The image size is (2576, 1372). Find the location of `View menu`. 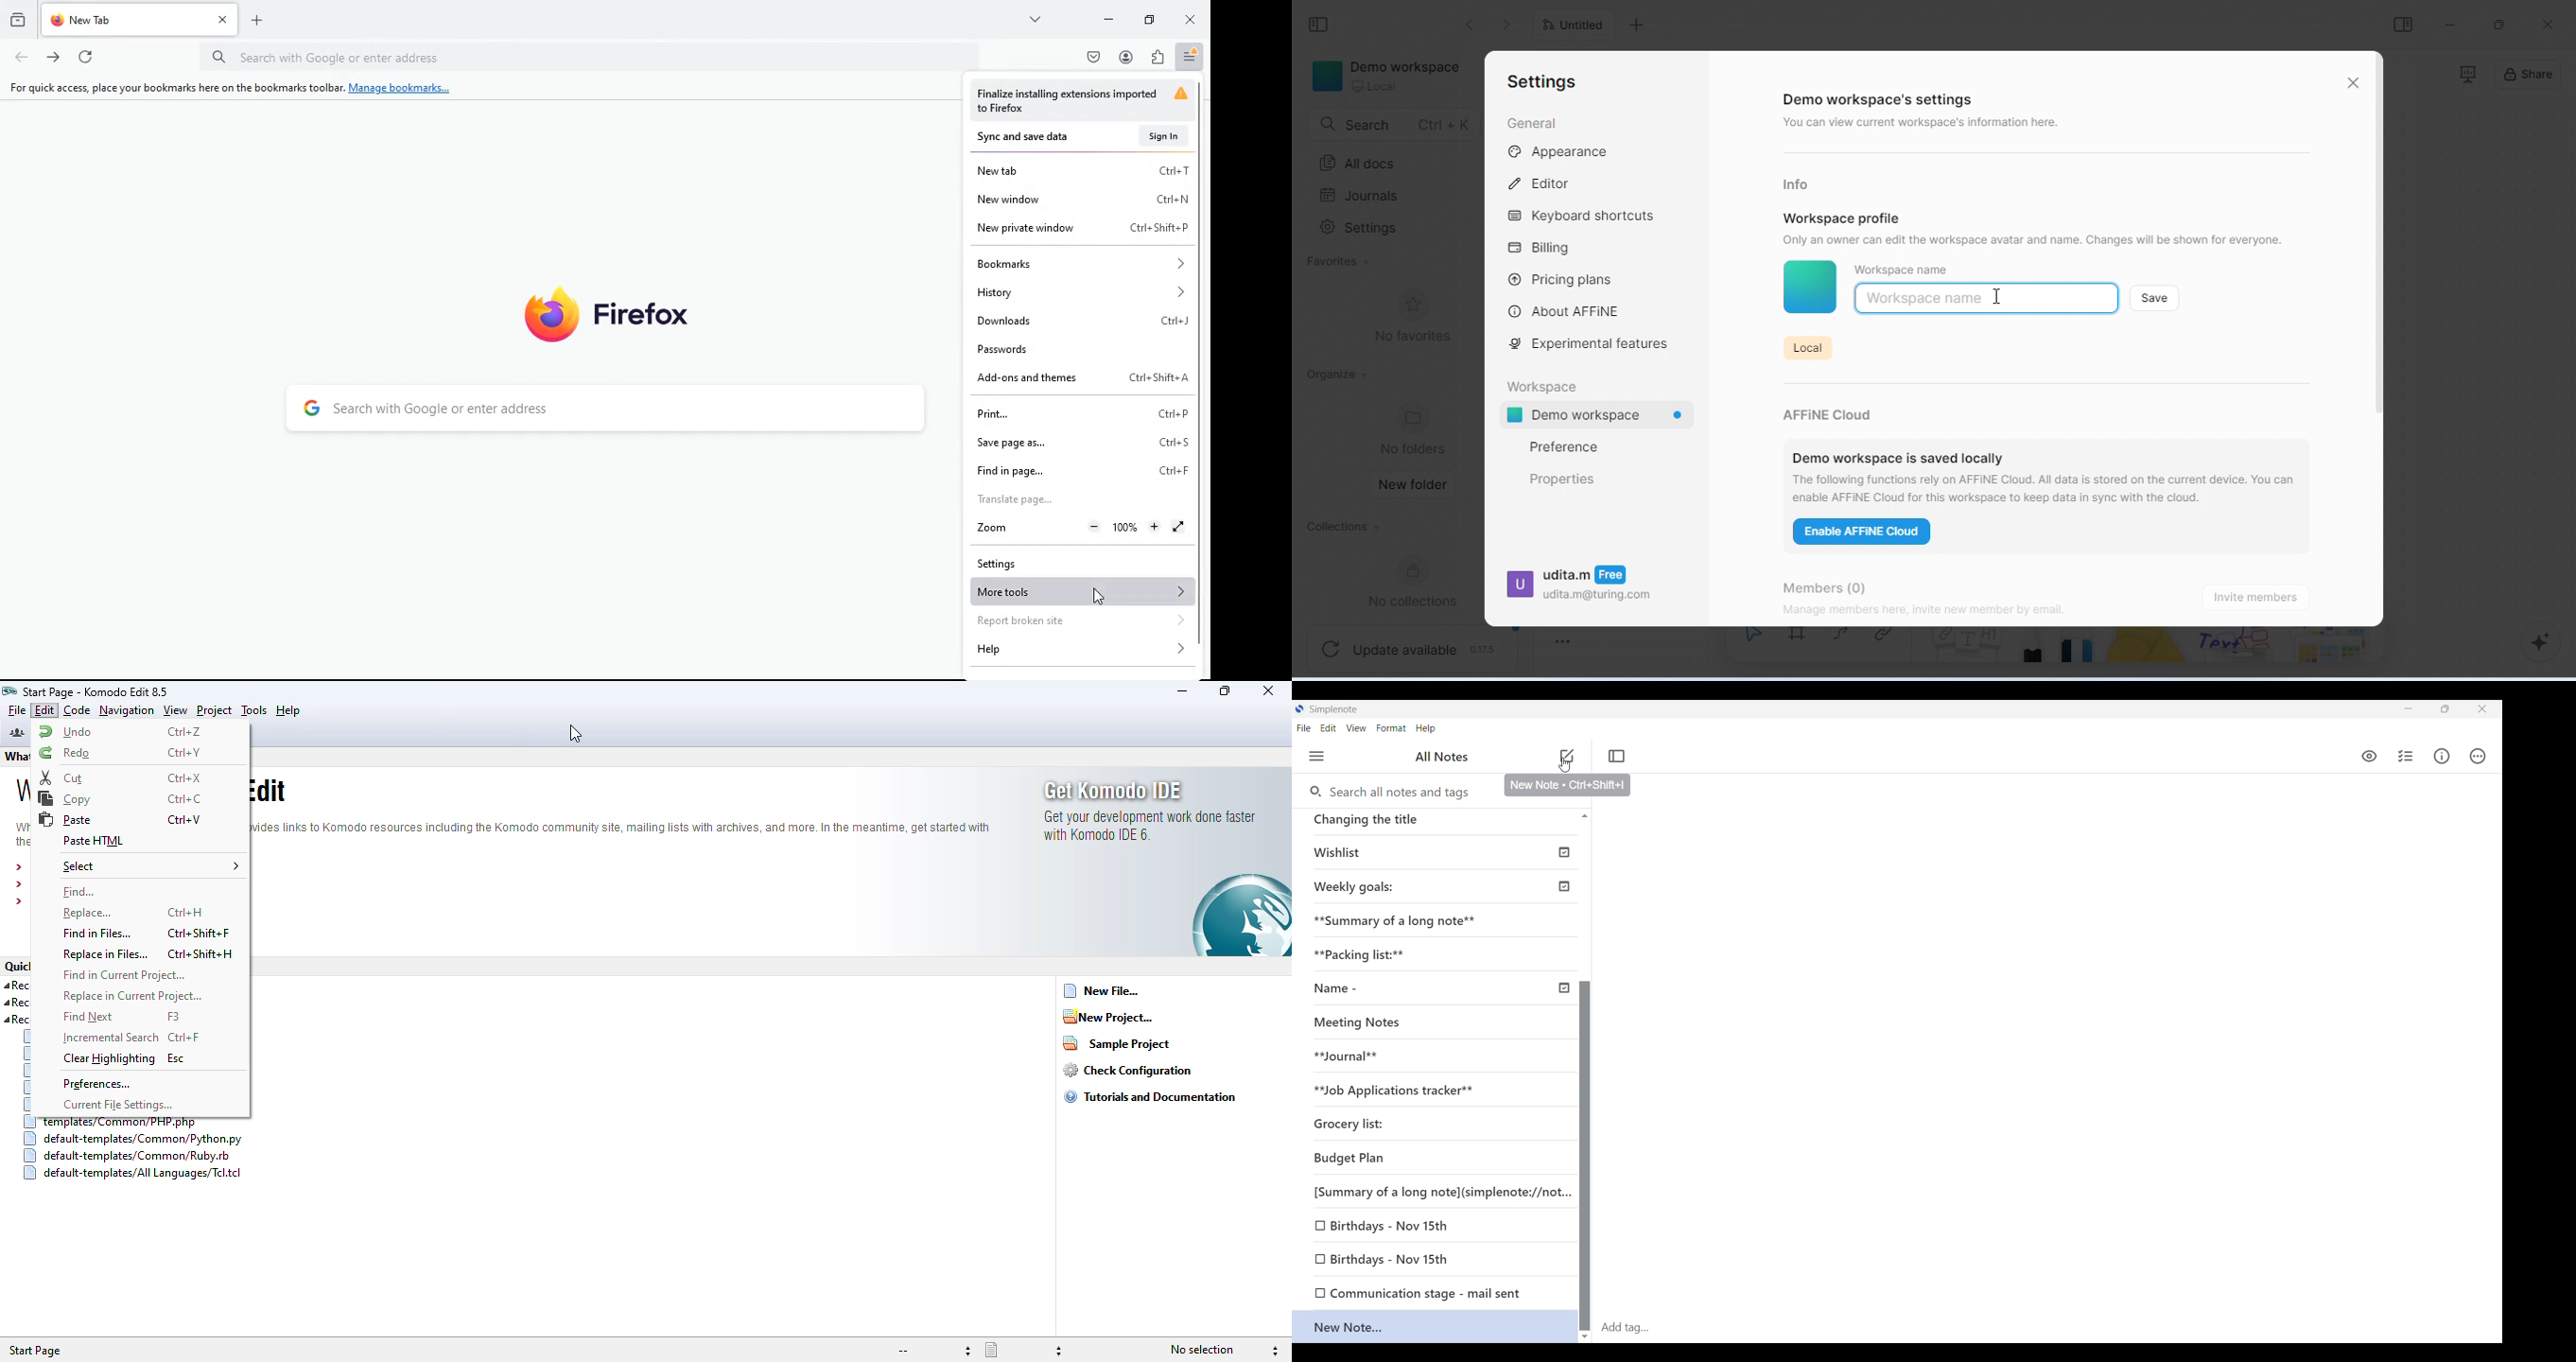

View menu is located at coordinates (1356, 728).